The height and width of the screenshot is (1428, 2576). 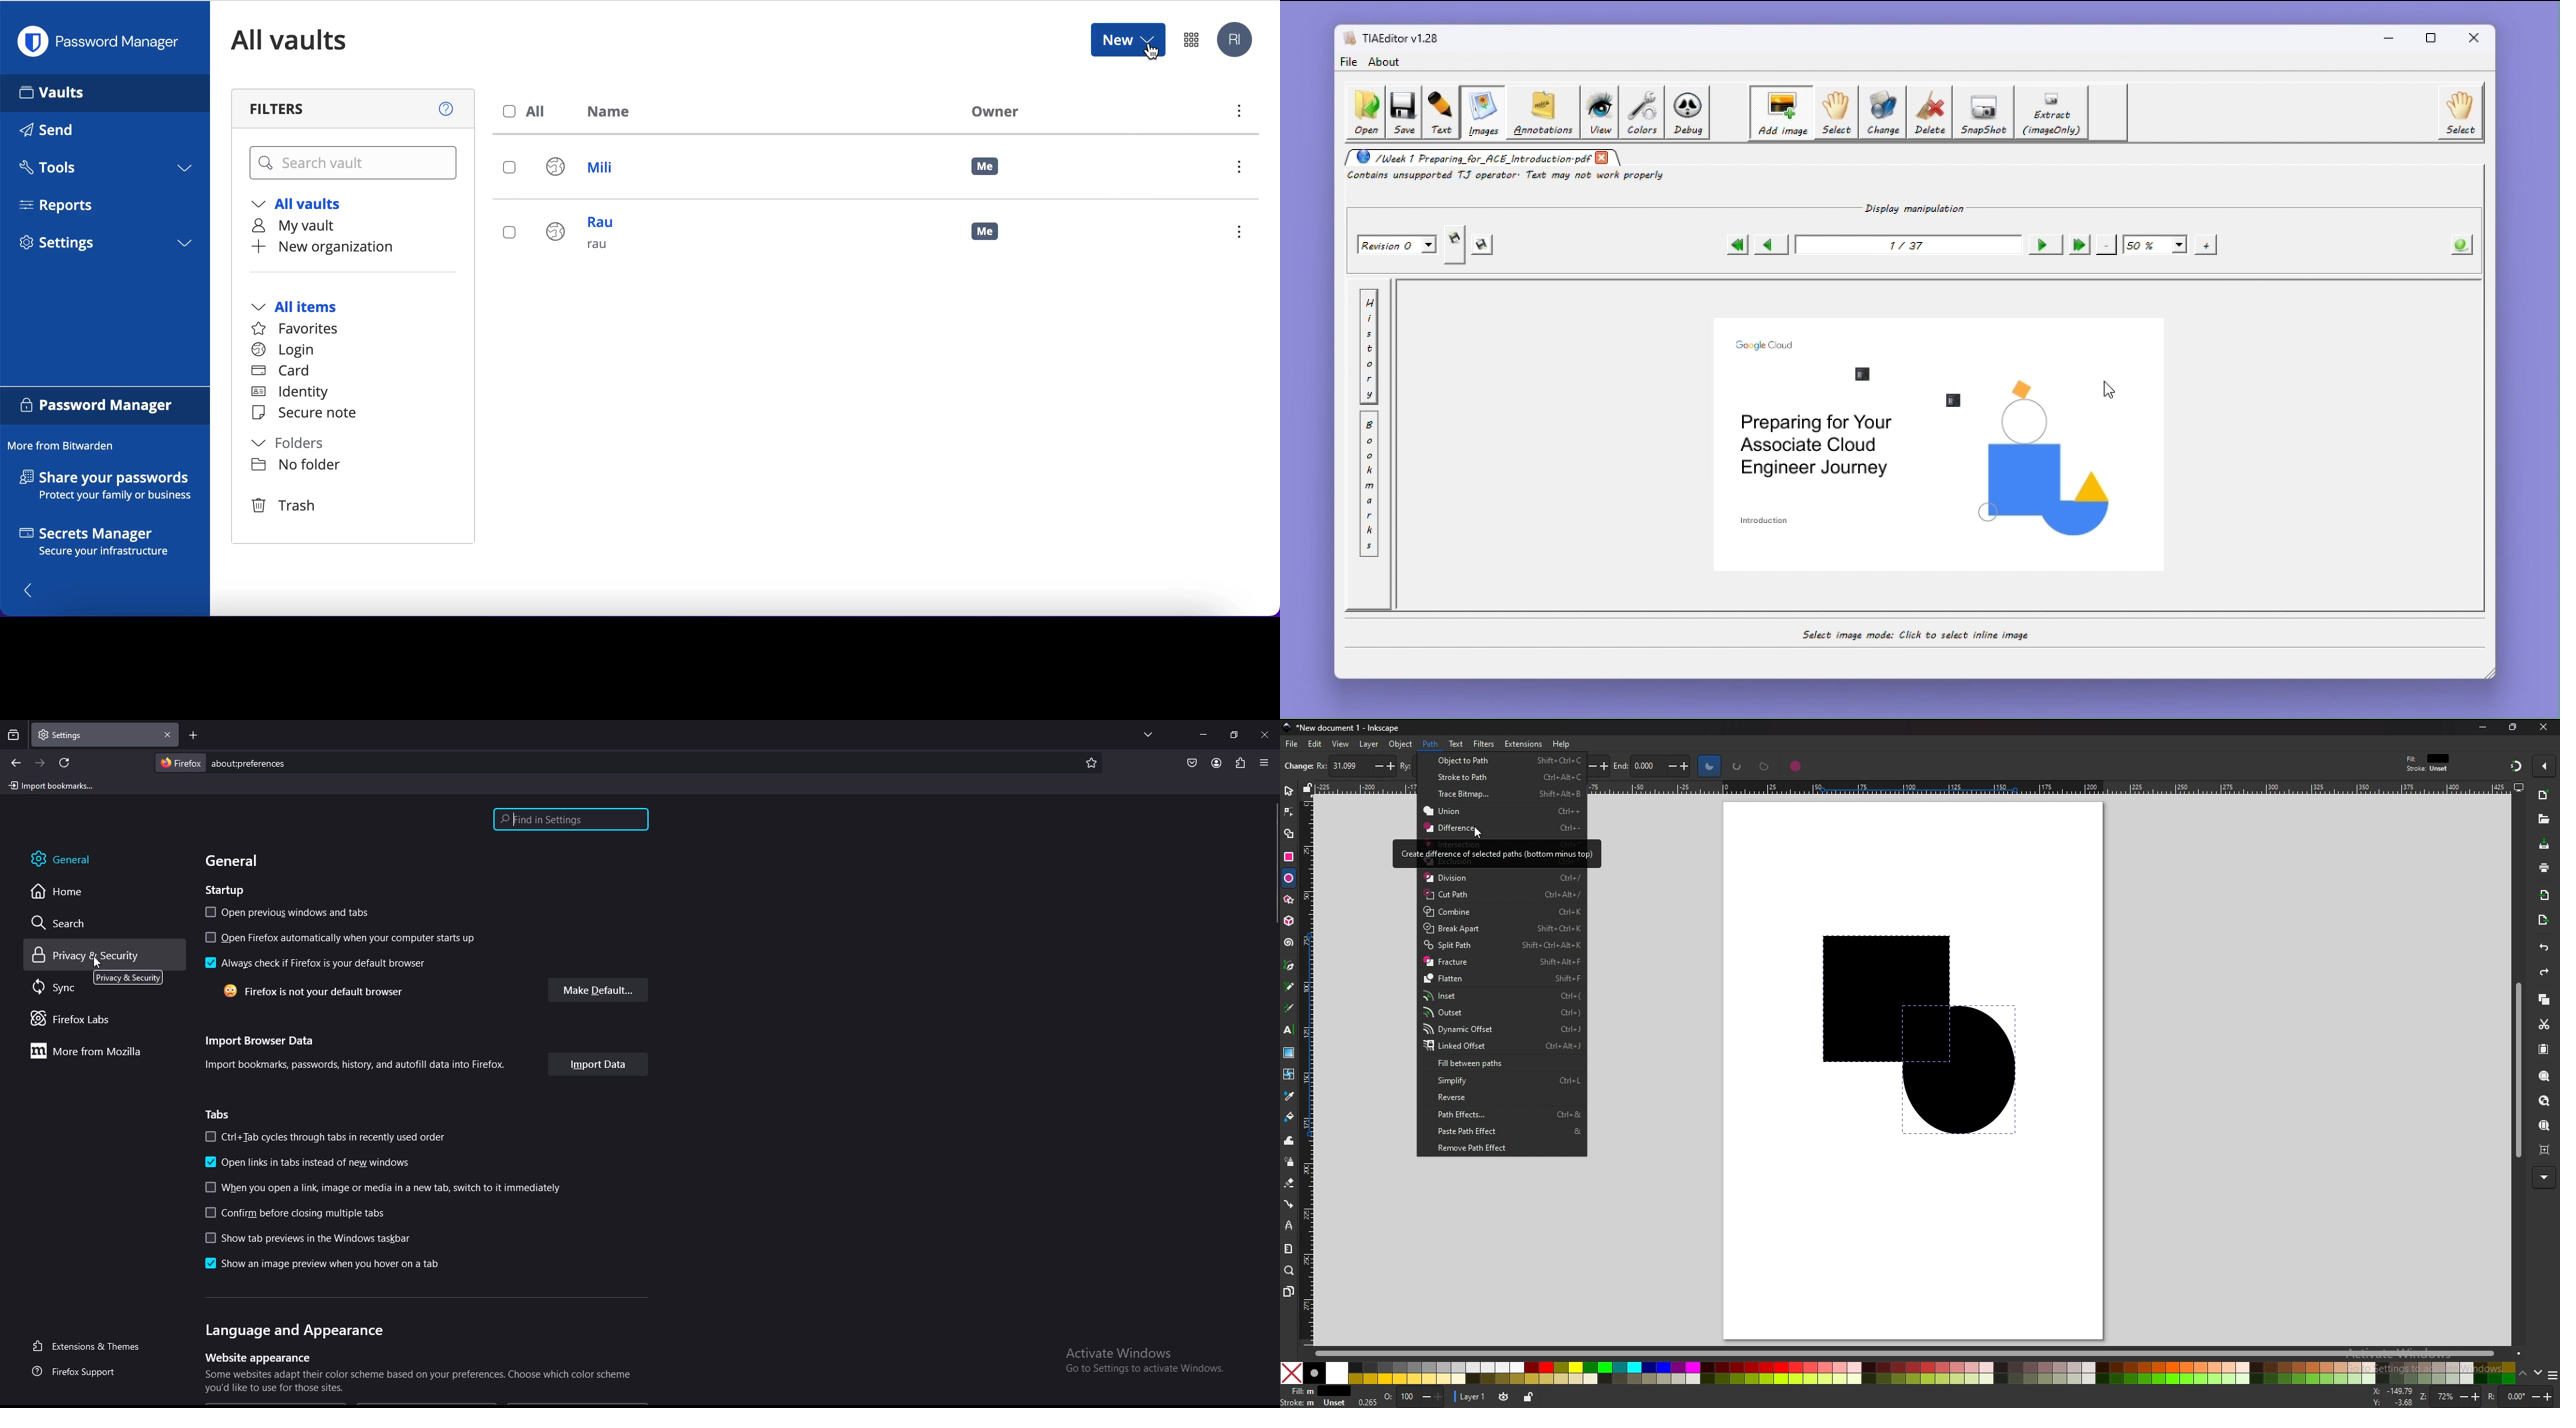 I want to click on connector, so click(x=1290, y=1203).